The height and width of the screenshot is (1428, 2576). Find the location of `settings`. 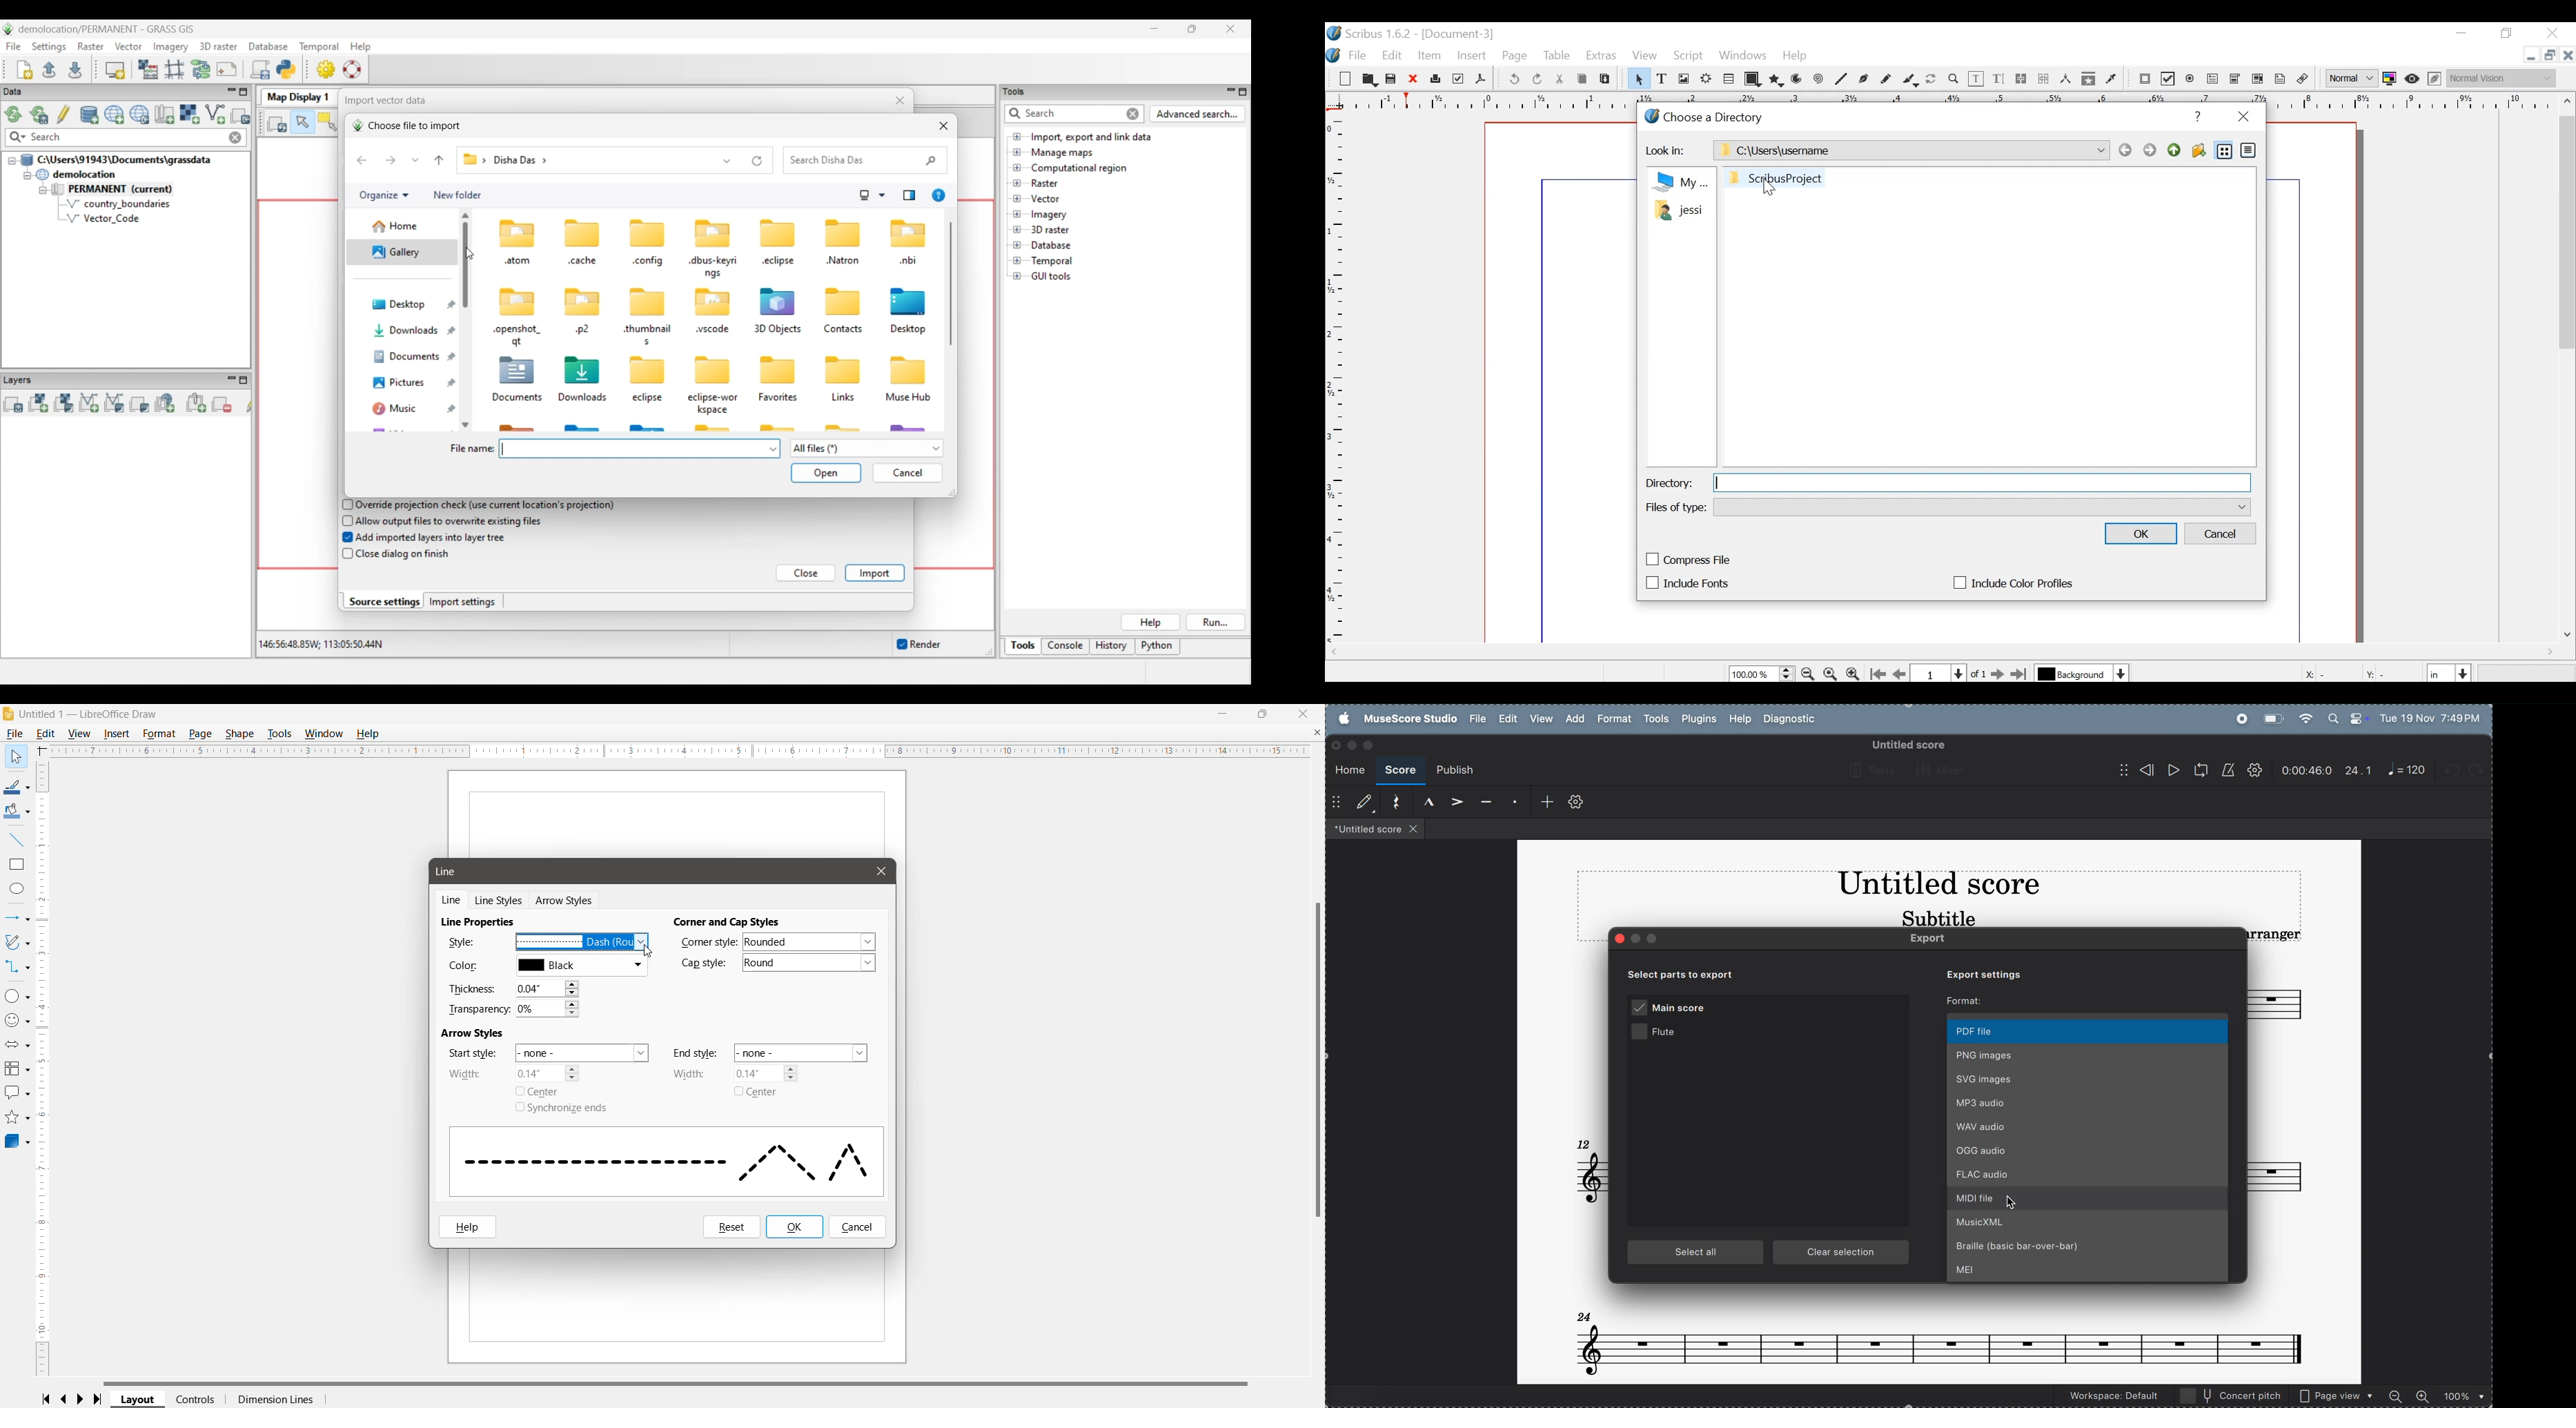

settings is located at coordinates (2254, 771).